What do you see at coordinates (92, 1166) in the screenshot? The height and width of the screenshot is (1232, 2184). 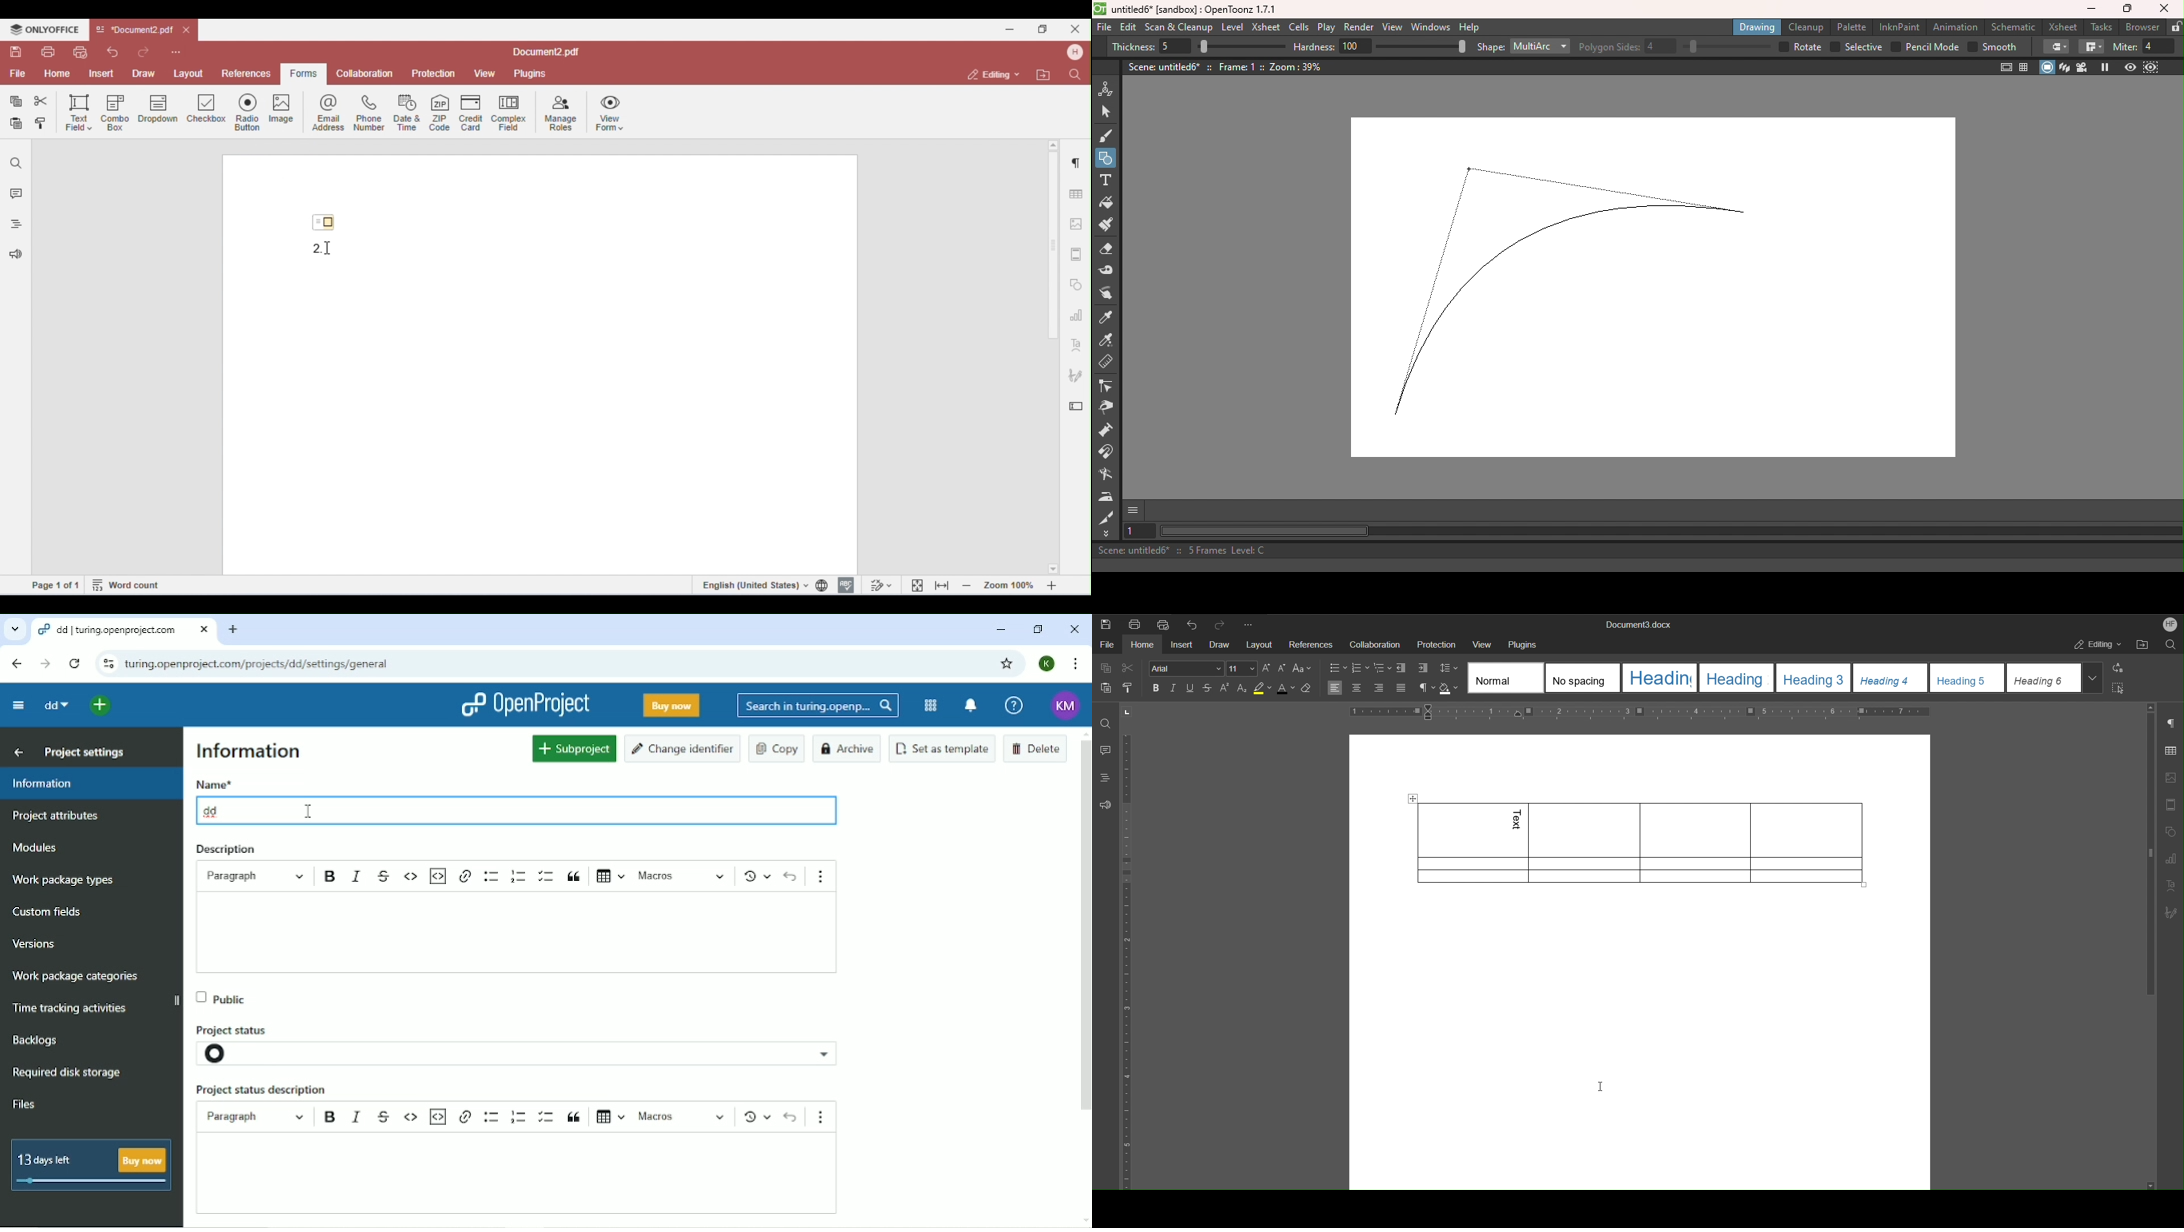 I see `13 days left buy now` at bounding box center [92, 1166].